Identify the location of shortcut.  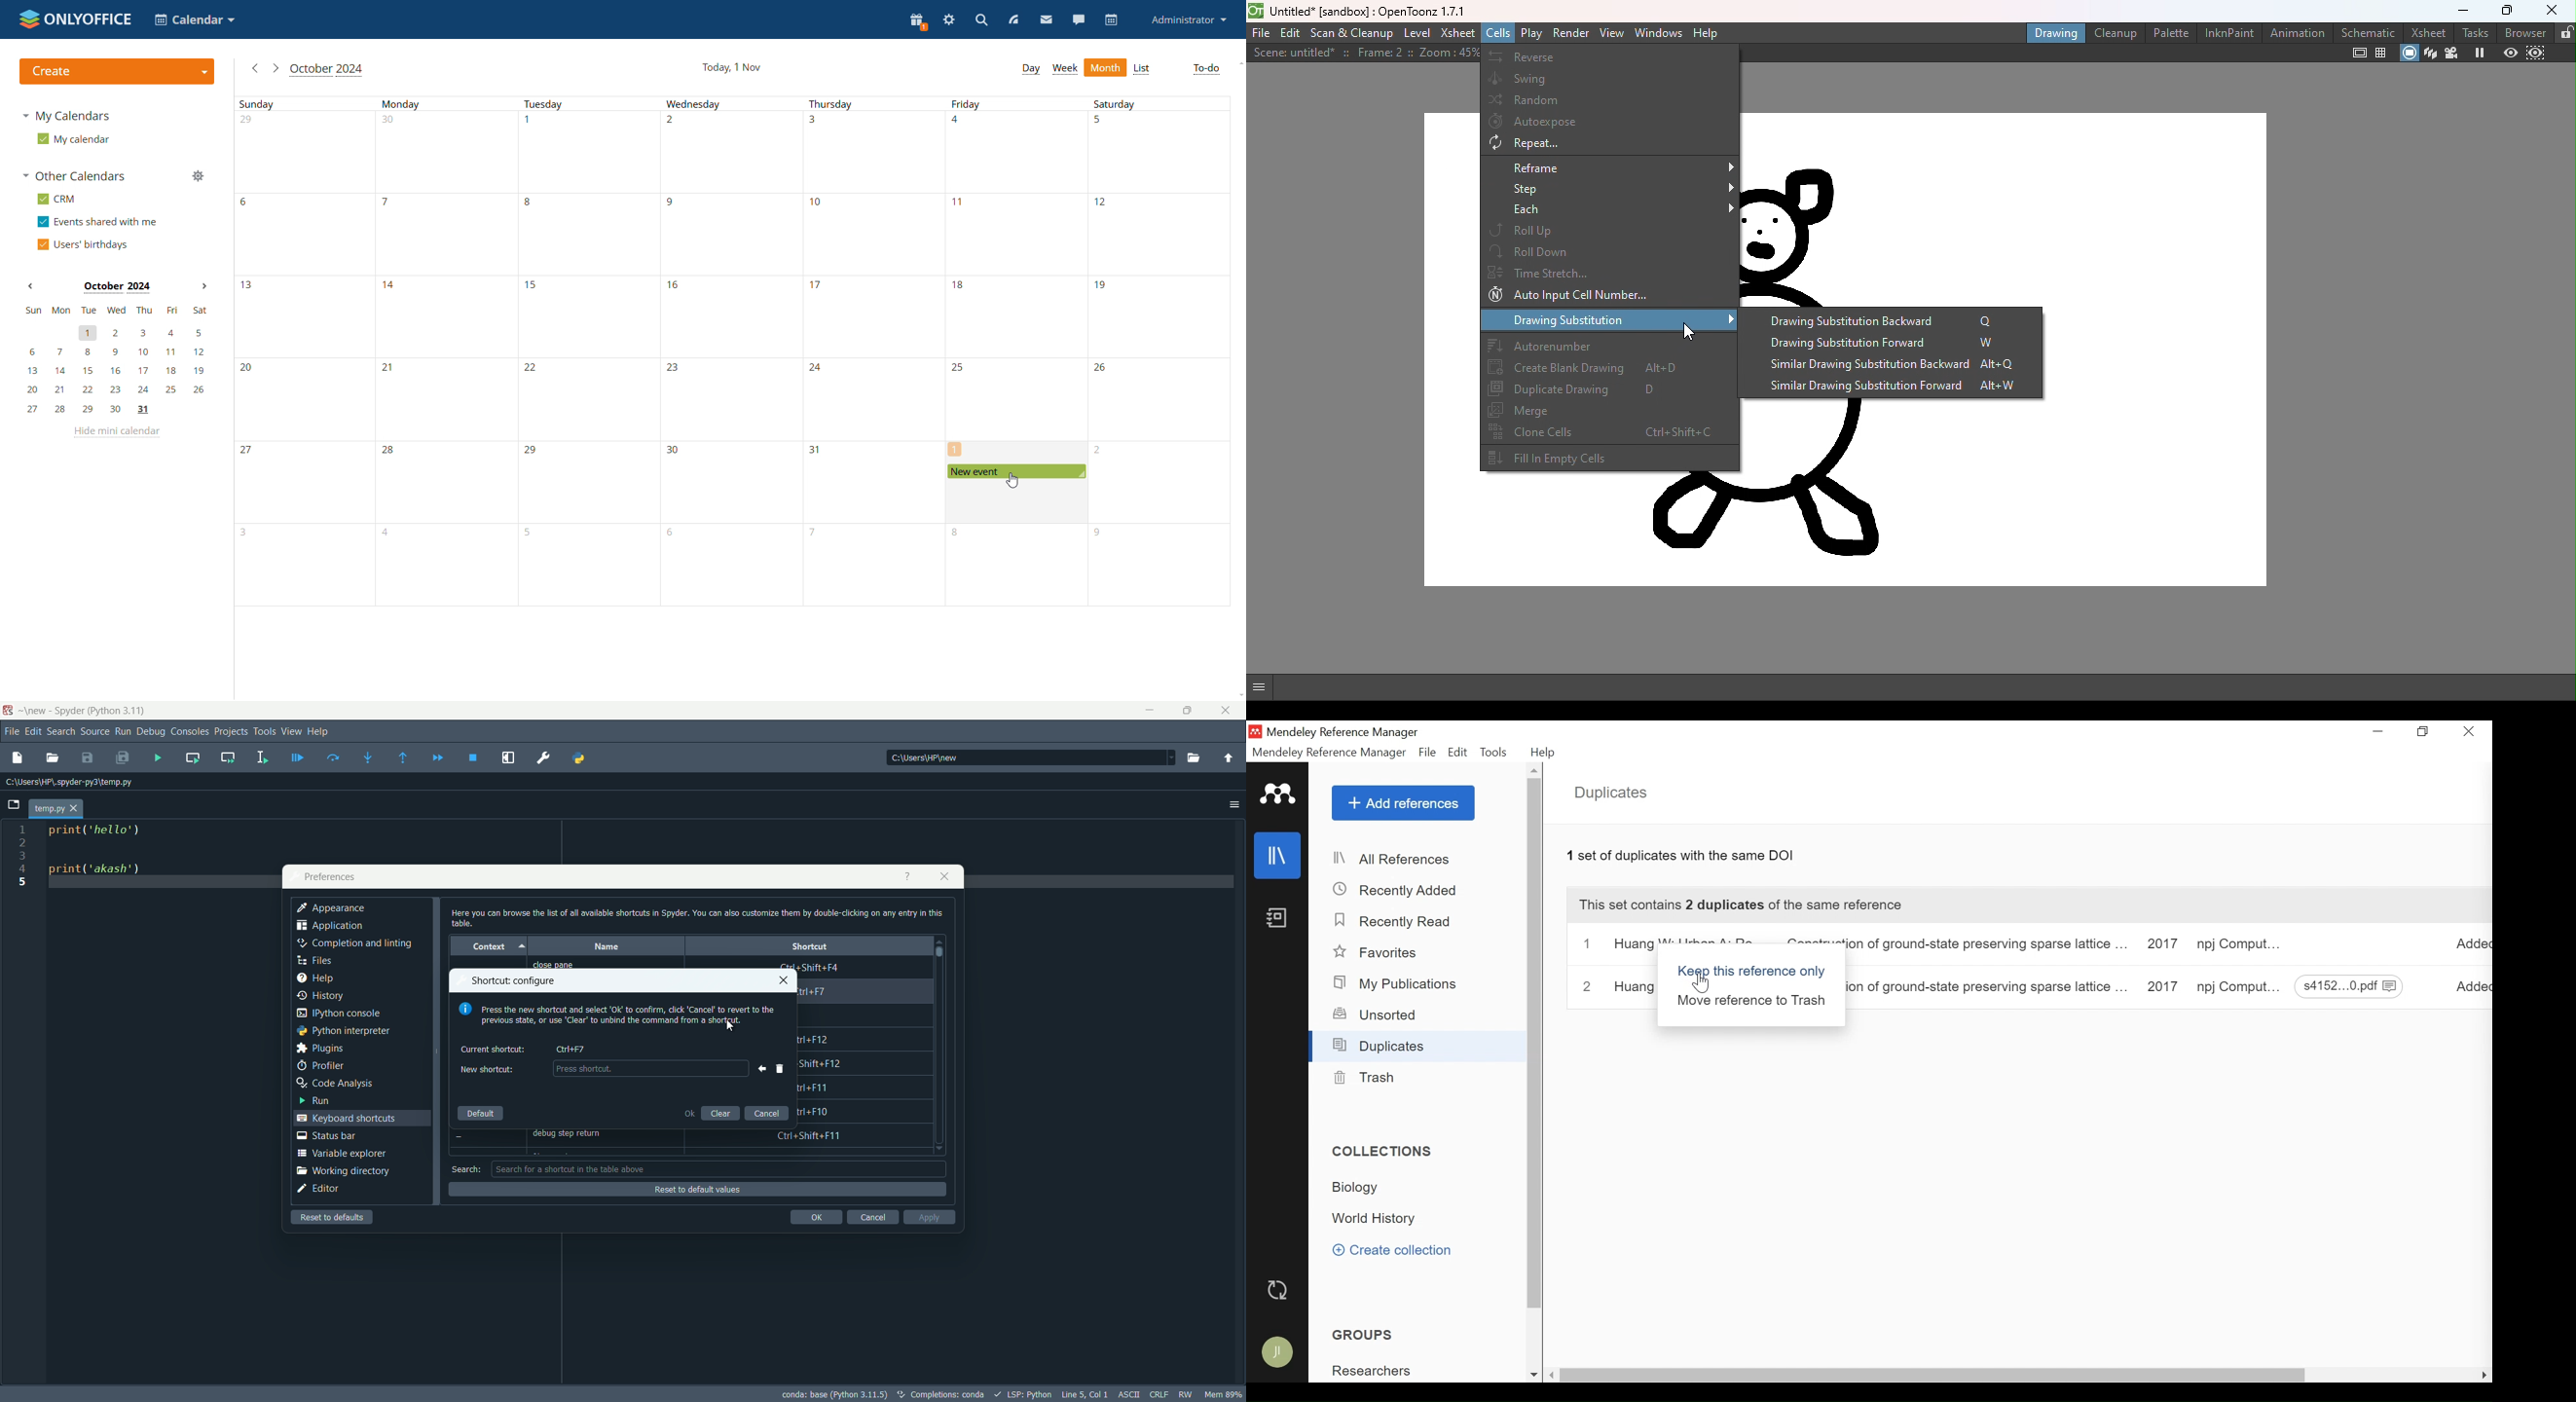
(809, 946).